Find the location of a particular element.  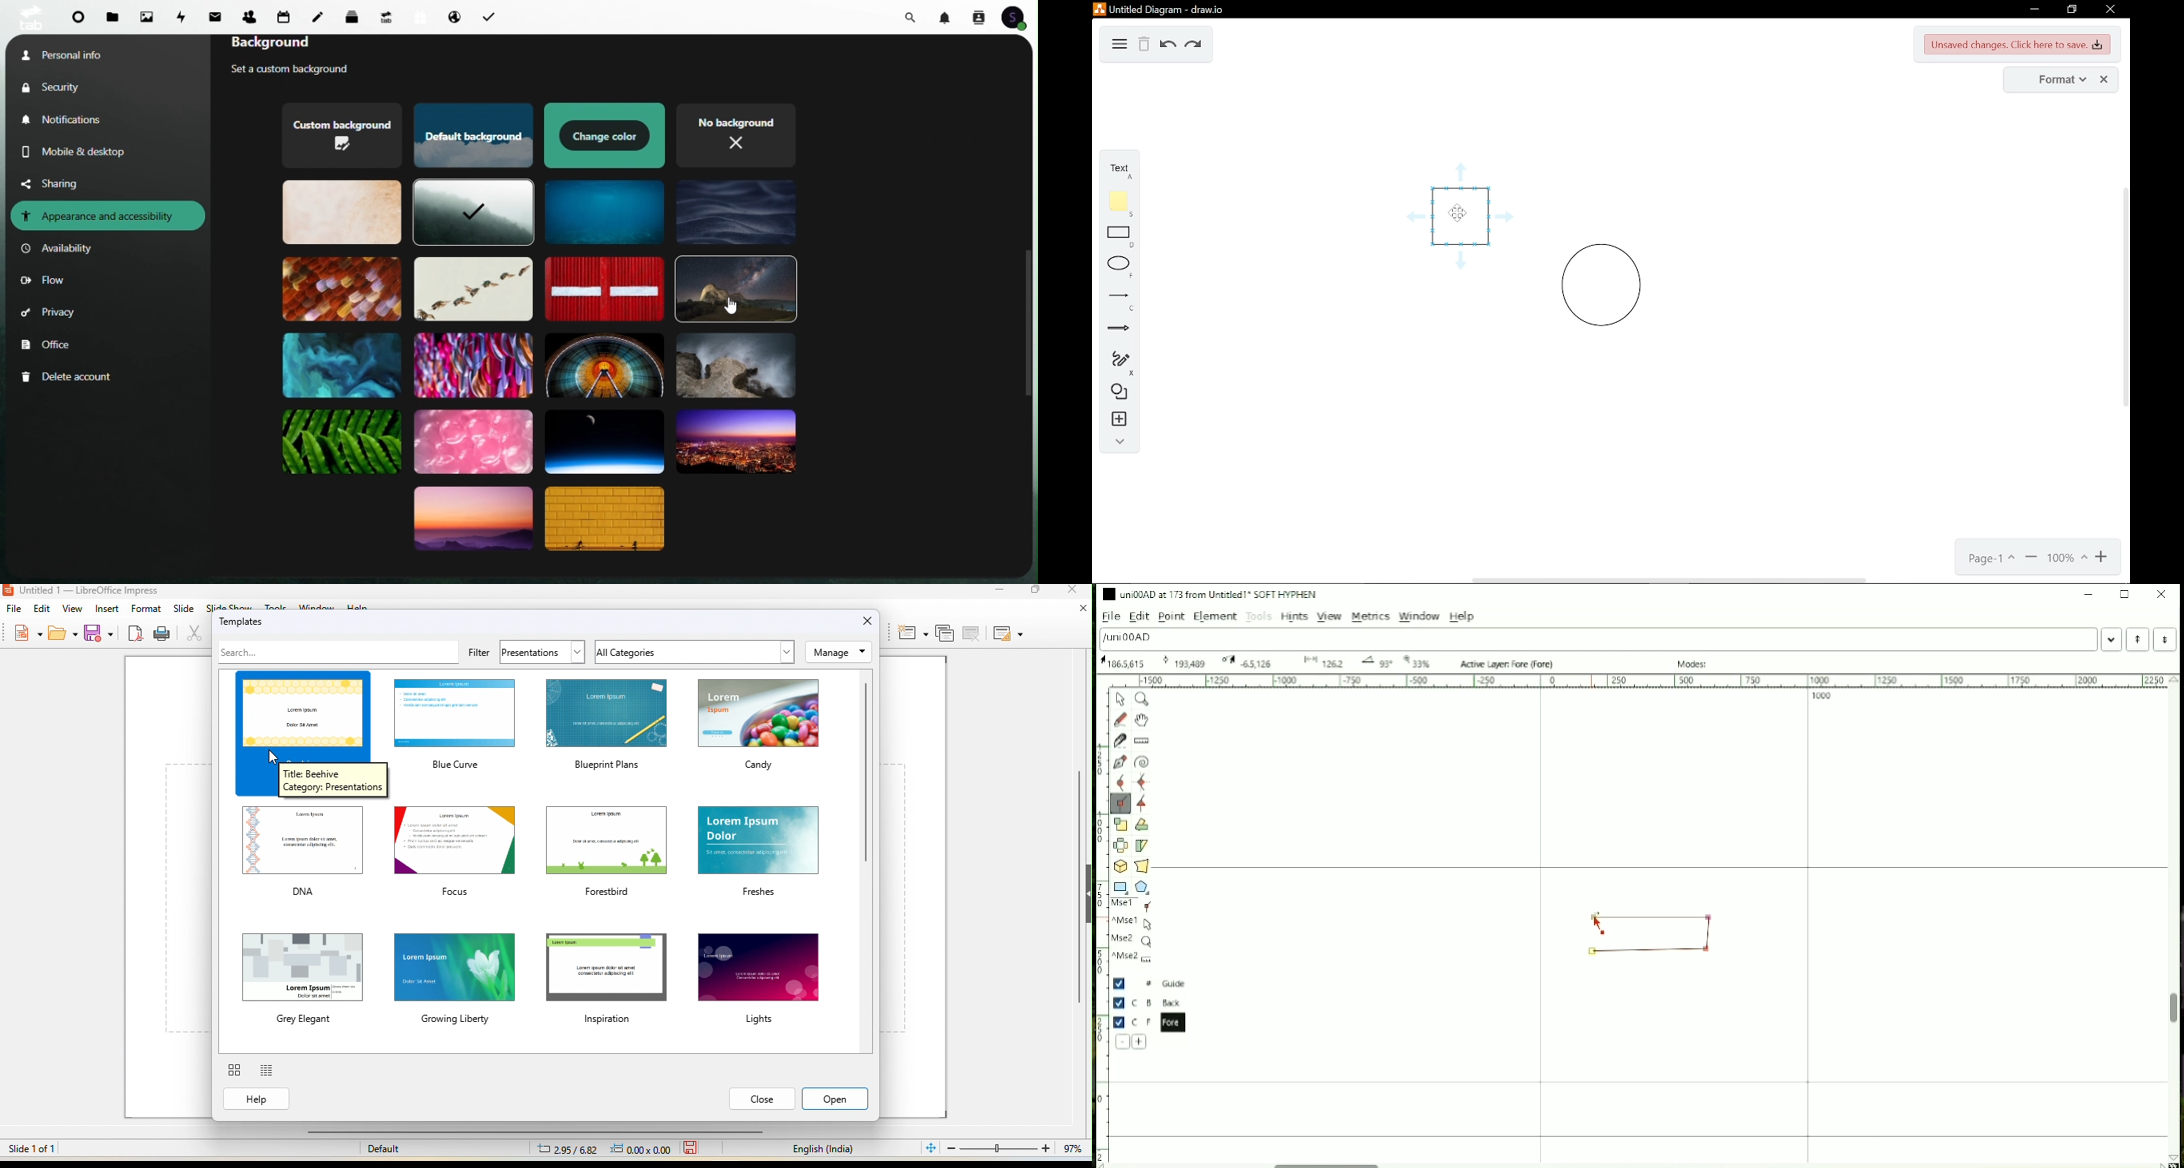

Vertical scale is located at coordinates (1102, 920).